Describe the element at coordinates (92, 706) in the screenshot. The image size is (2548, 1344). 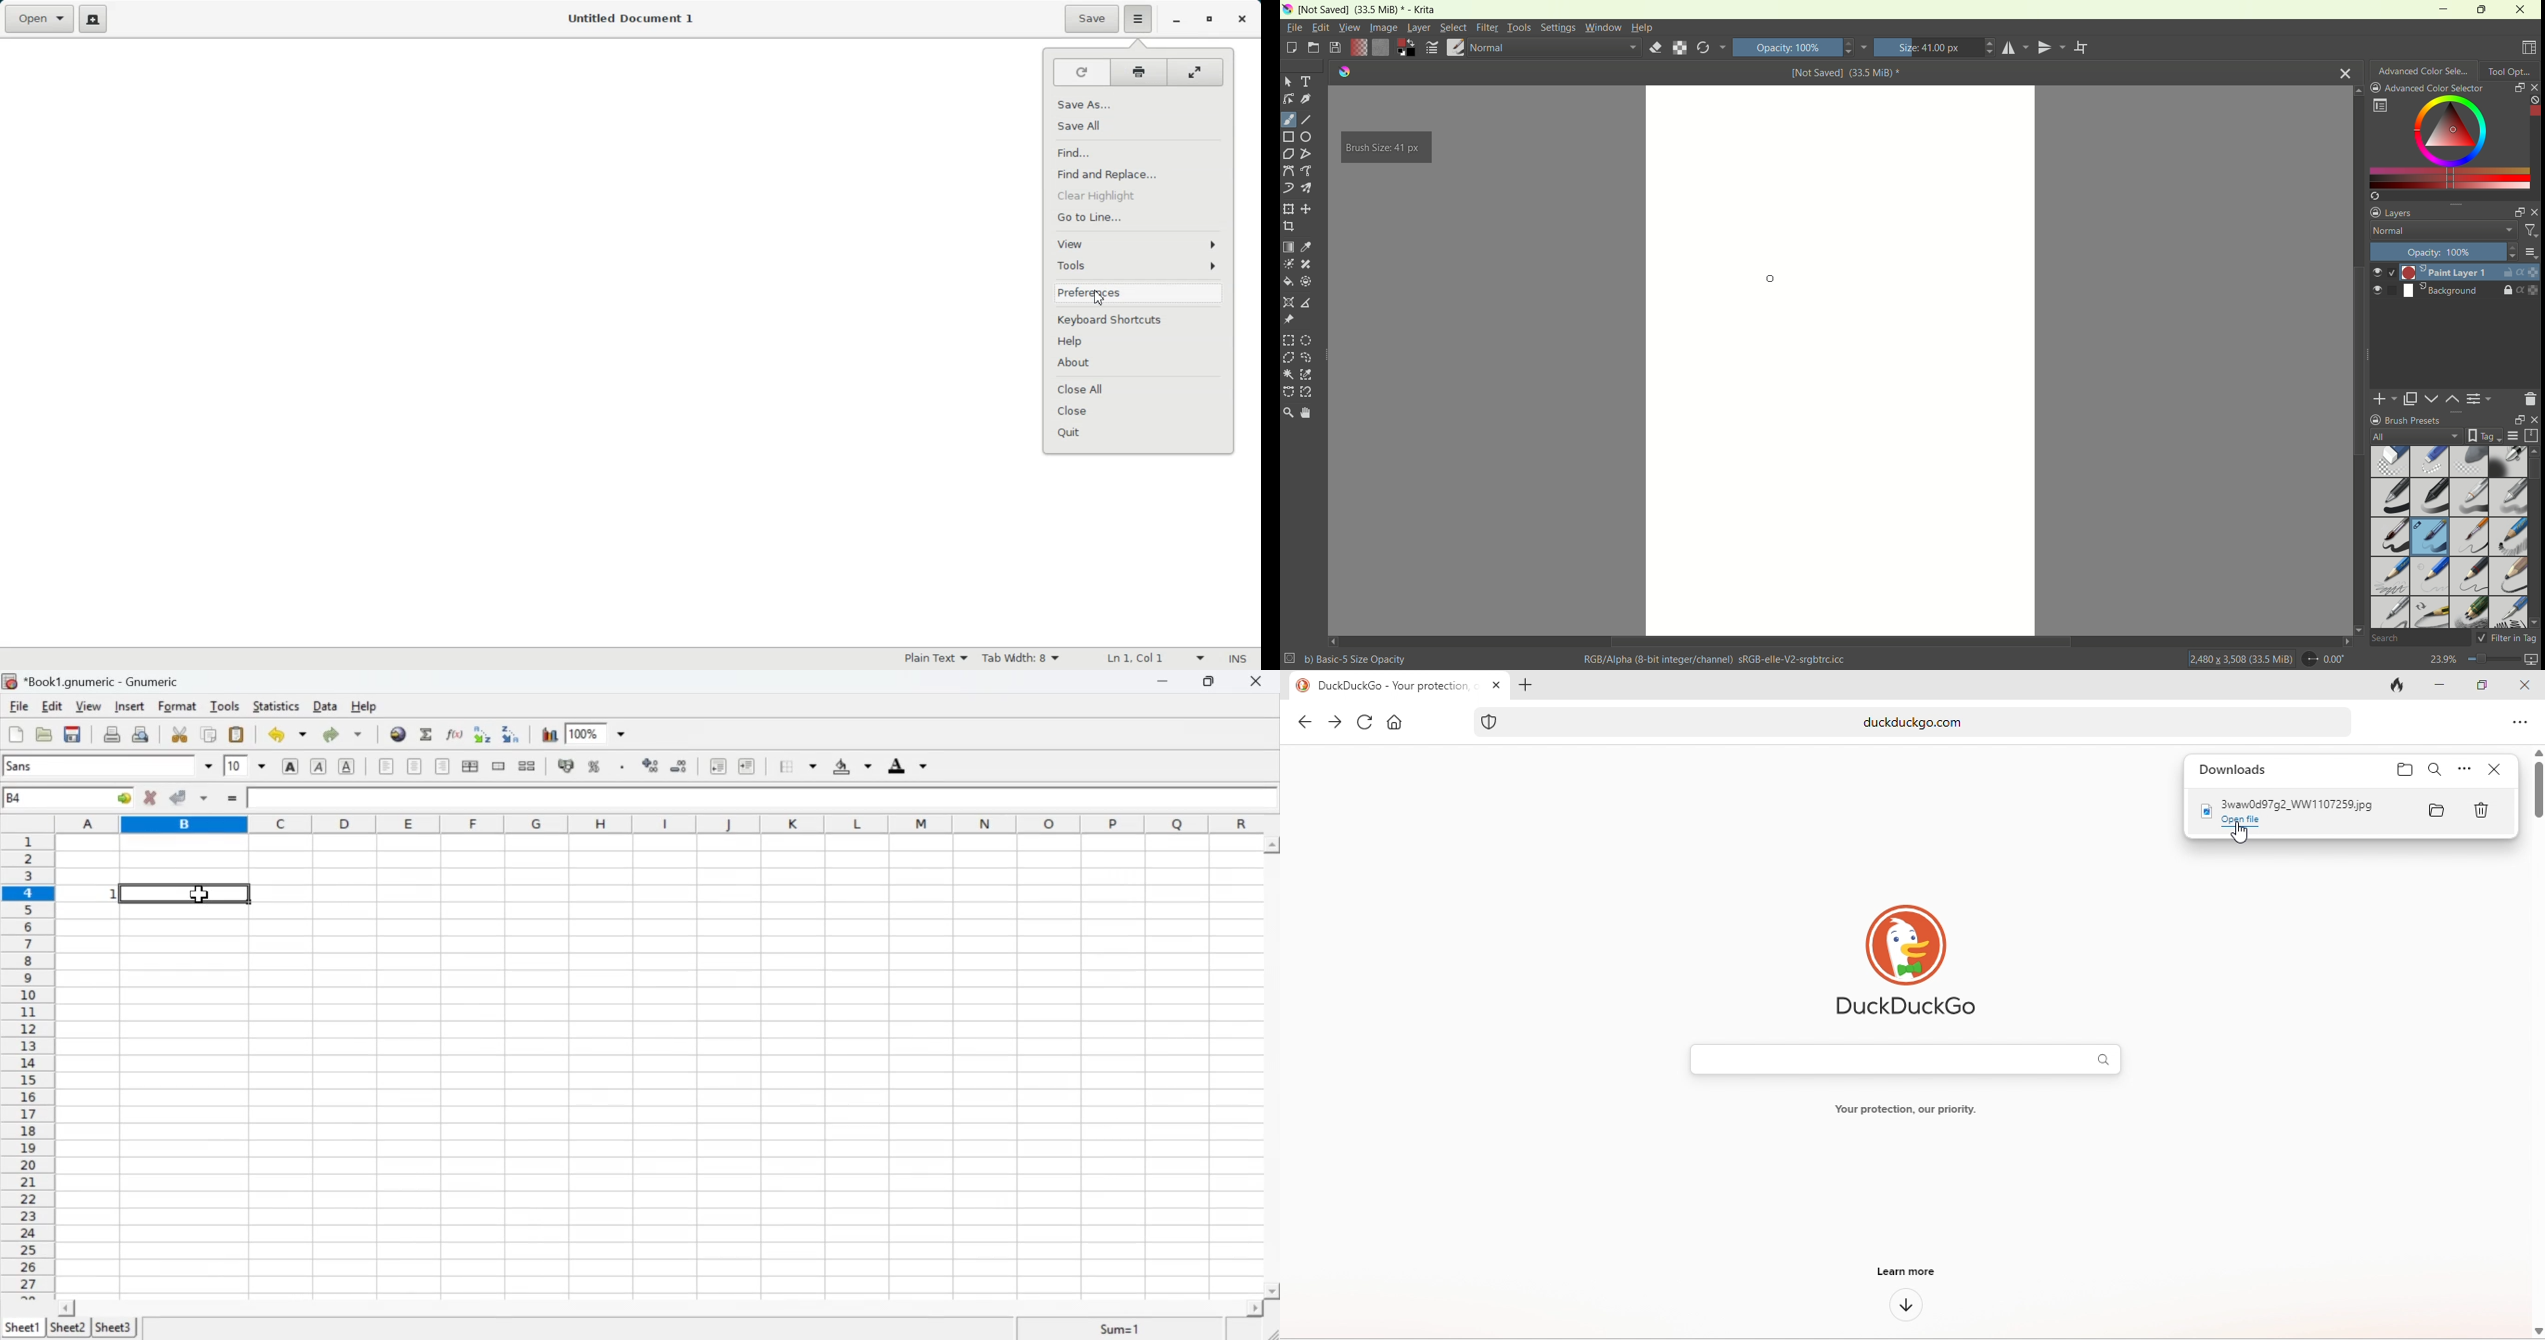
I see `View` at that location.